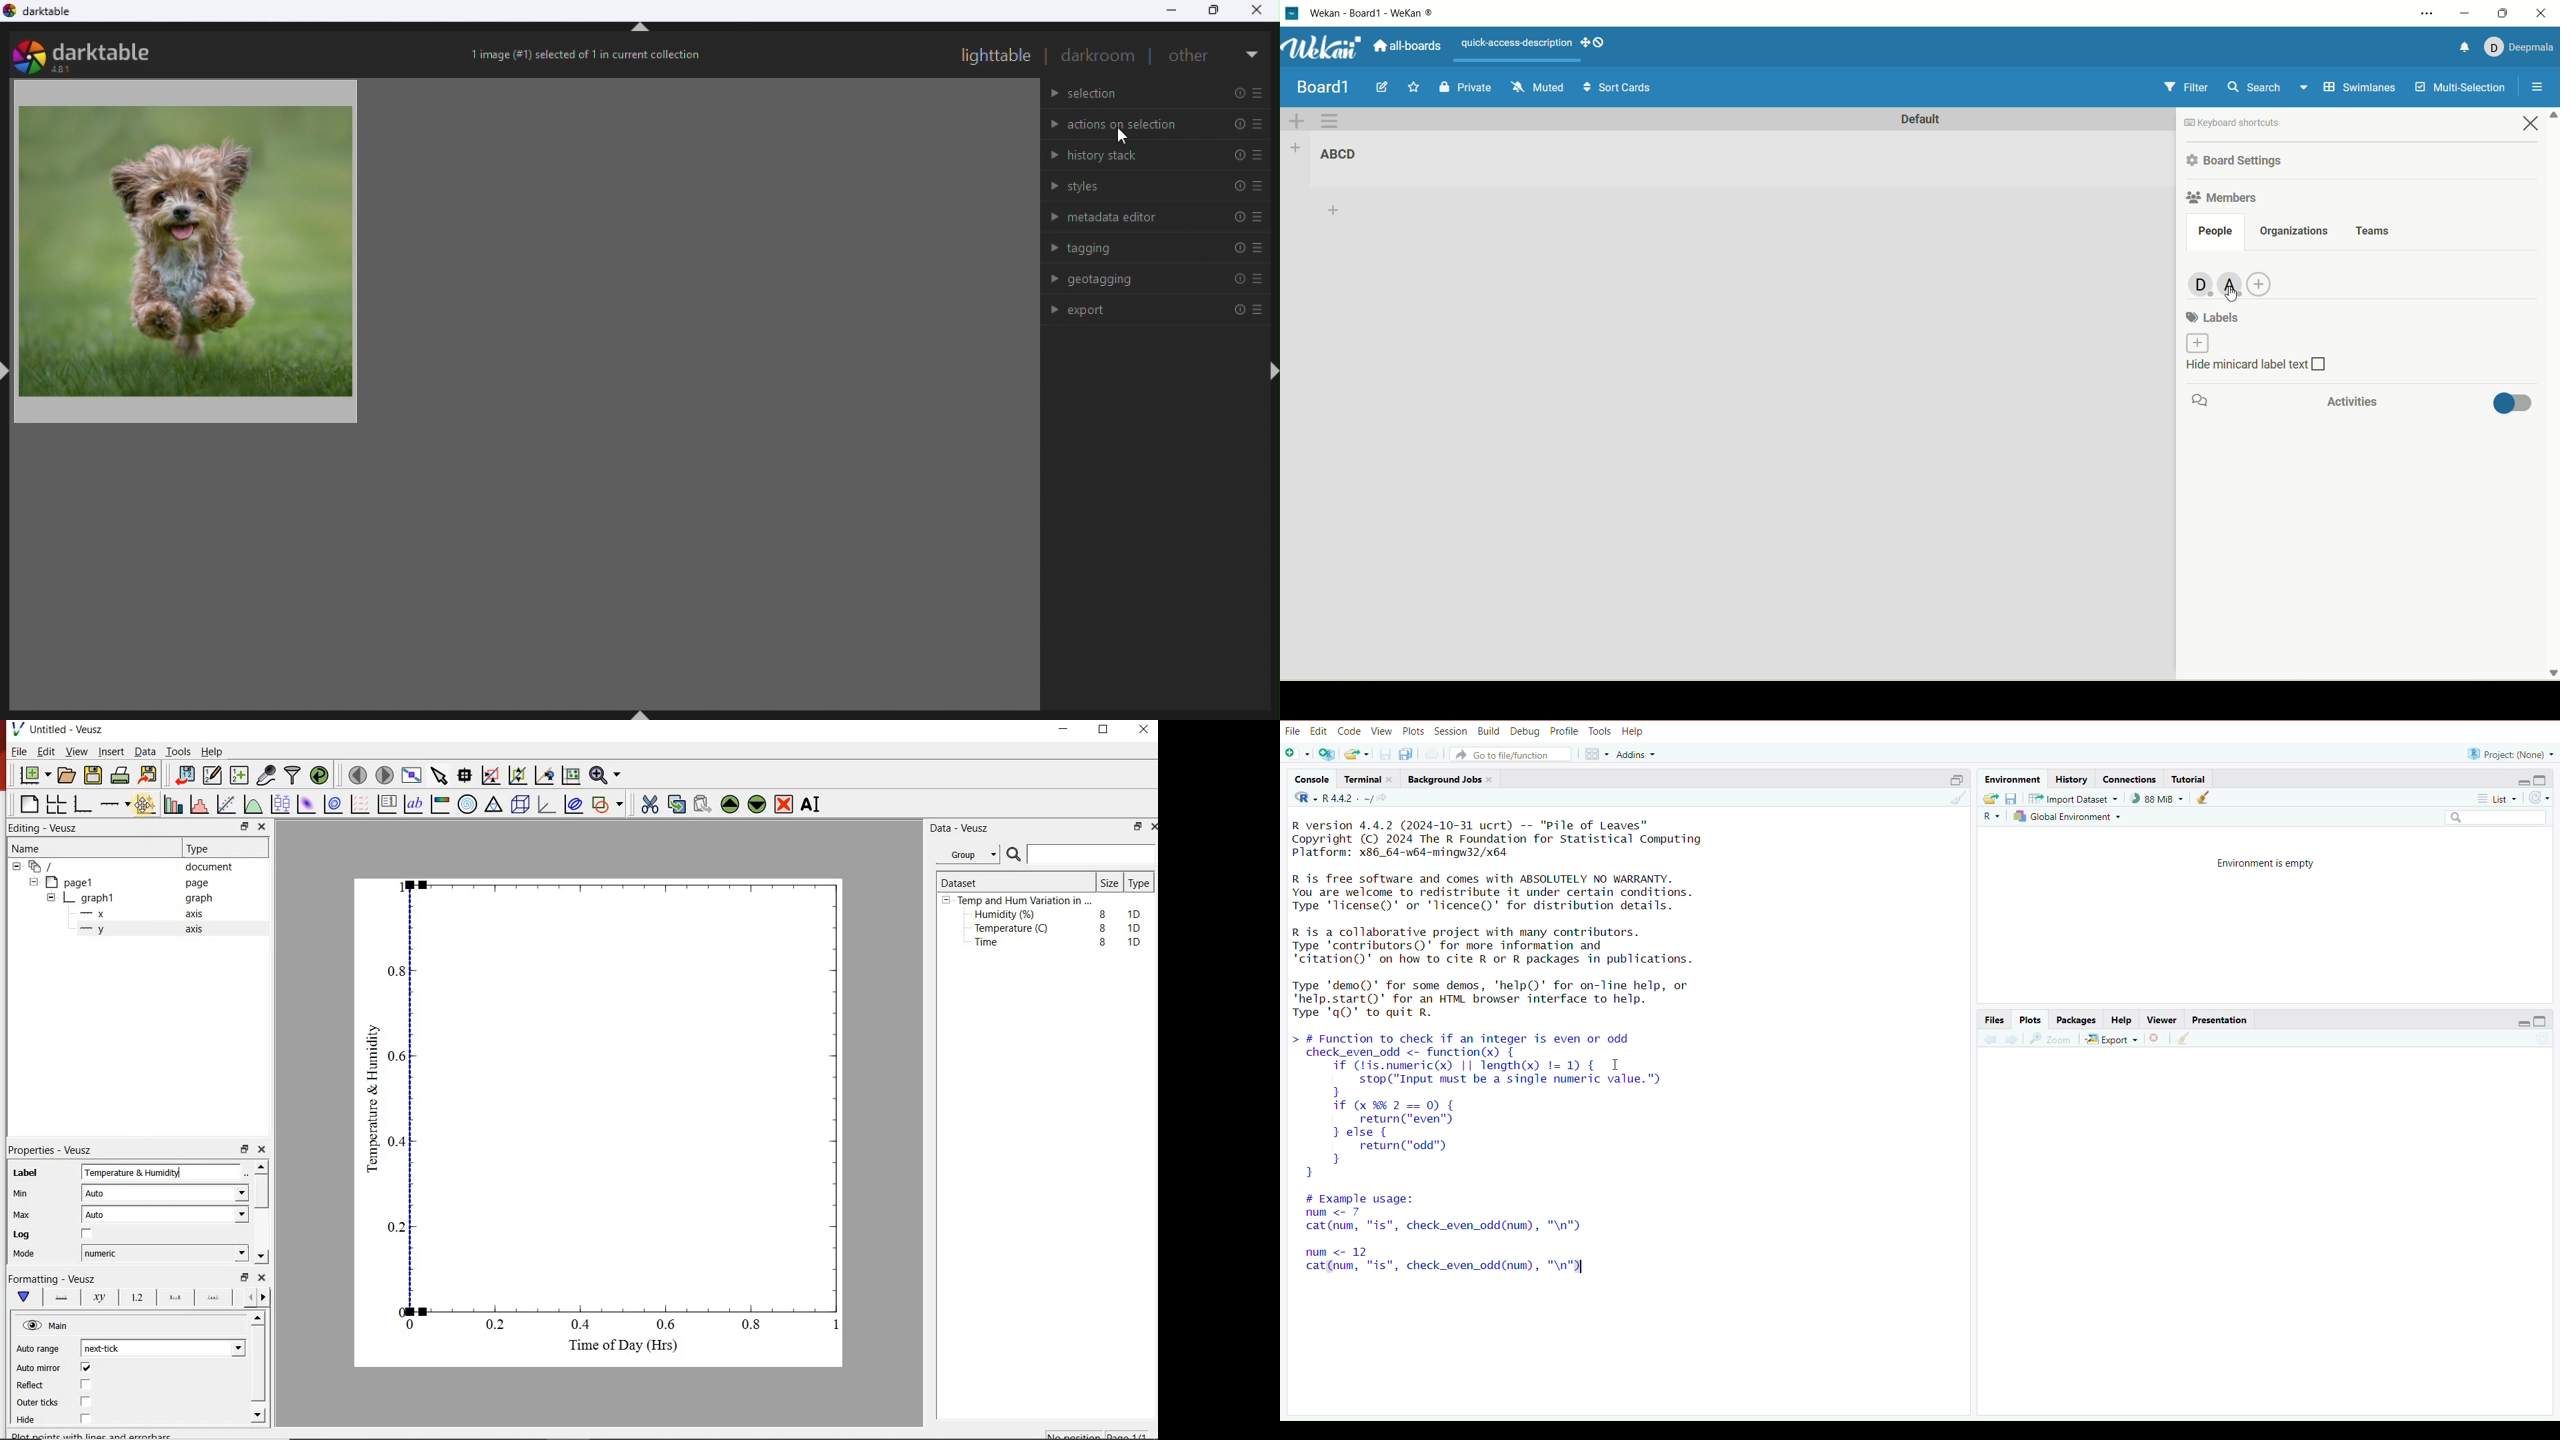  I want to click on 88mb, so click(2158, 799).